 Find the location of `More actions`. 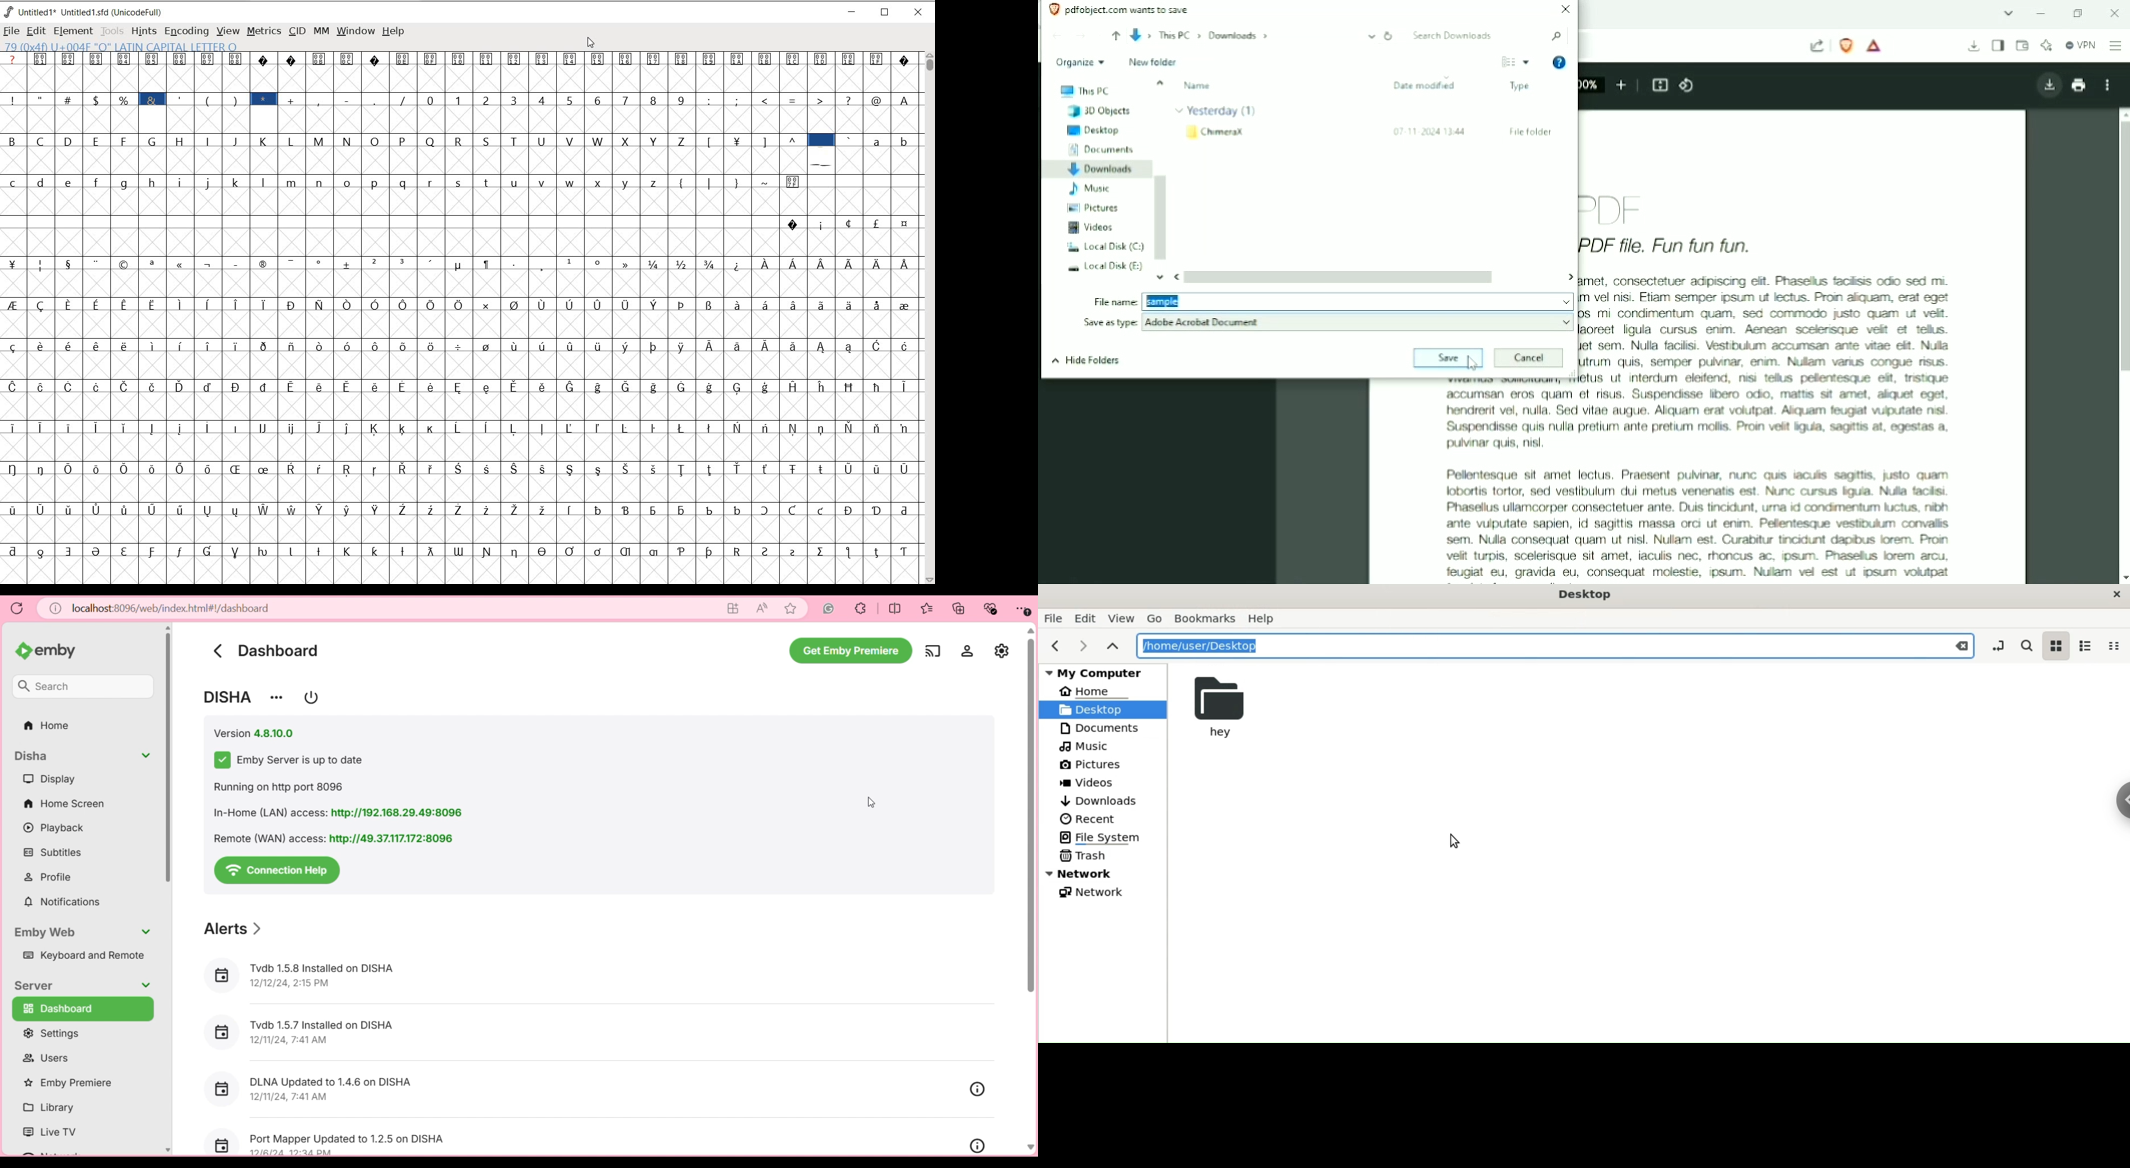

More actions is located at coordinates (2110, 85).